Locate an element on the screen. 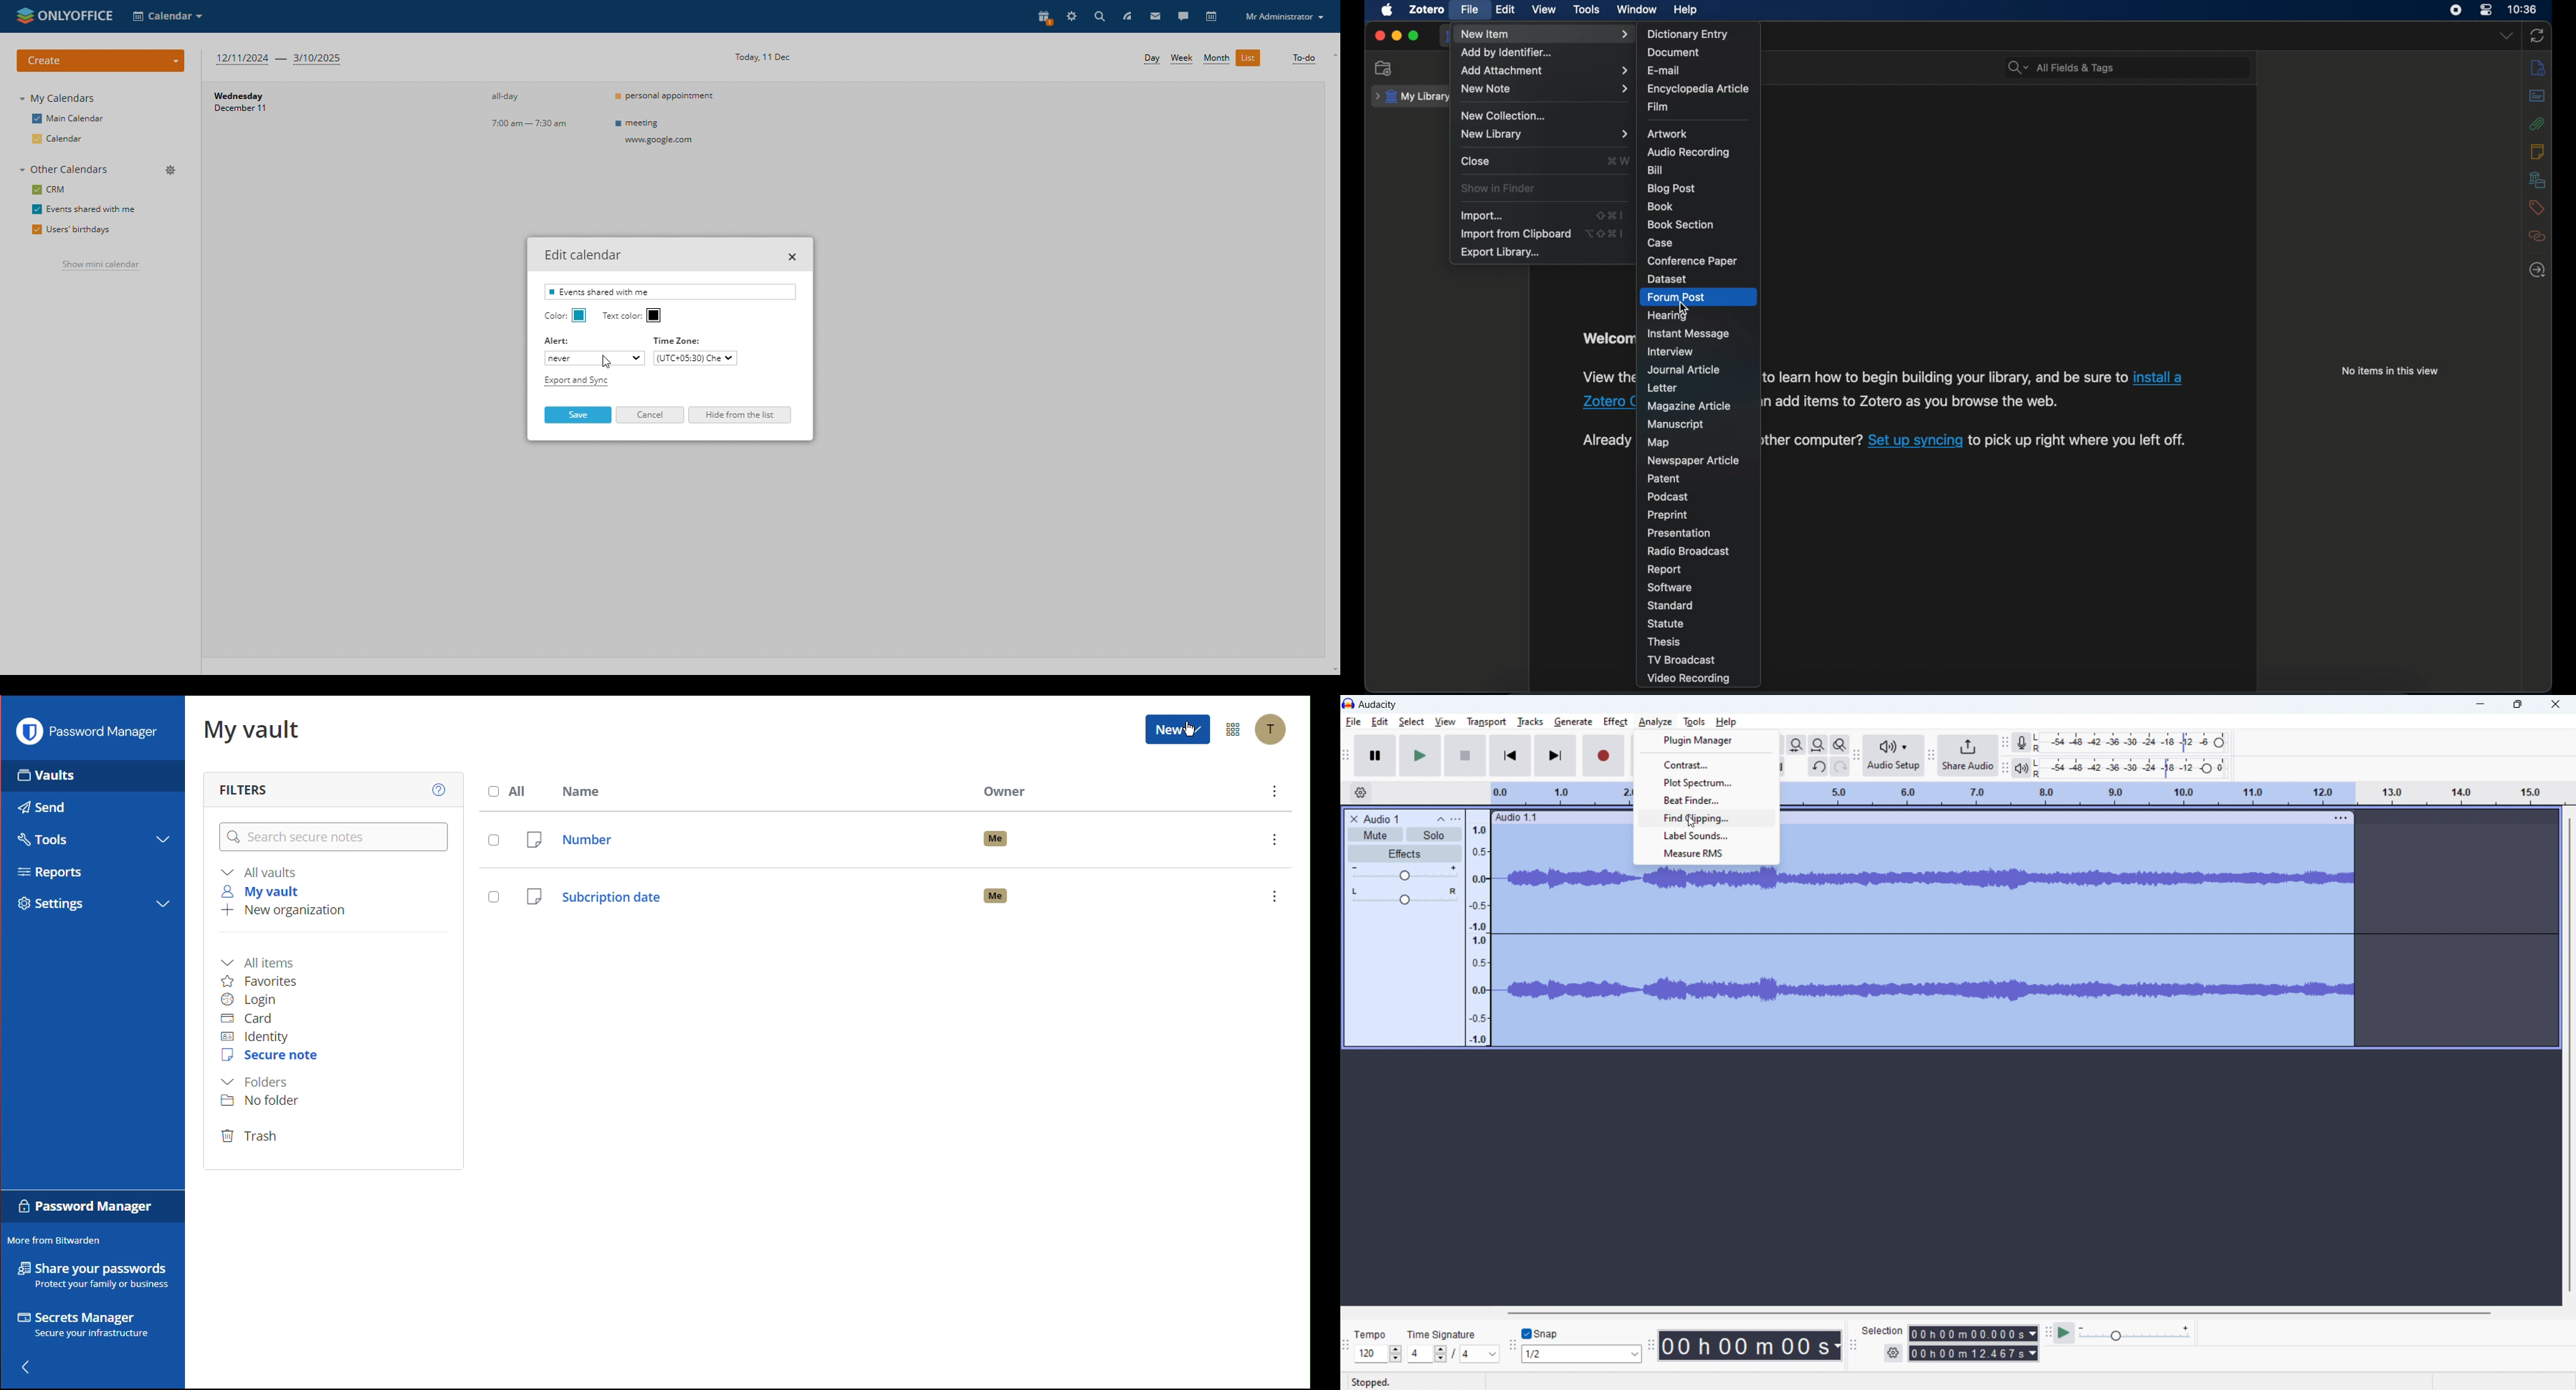 The image size is (2576, 1400). magazine article is located at coordinates (1691, 407).